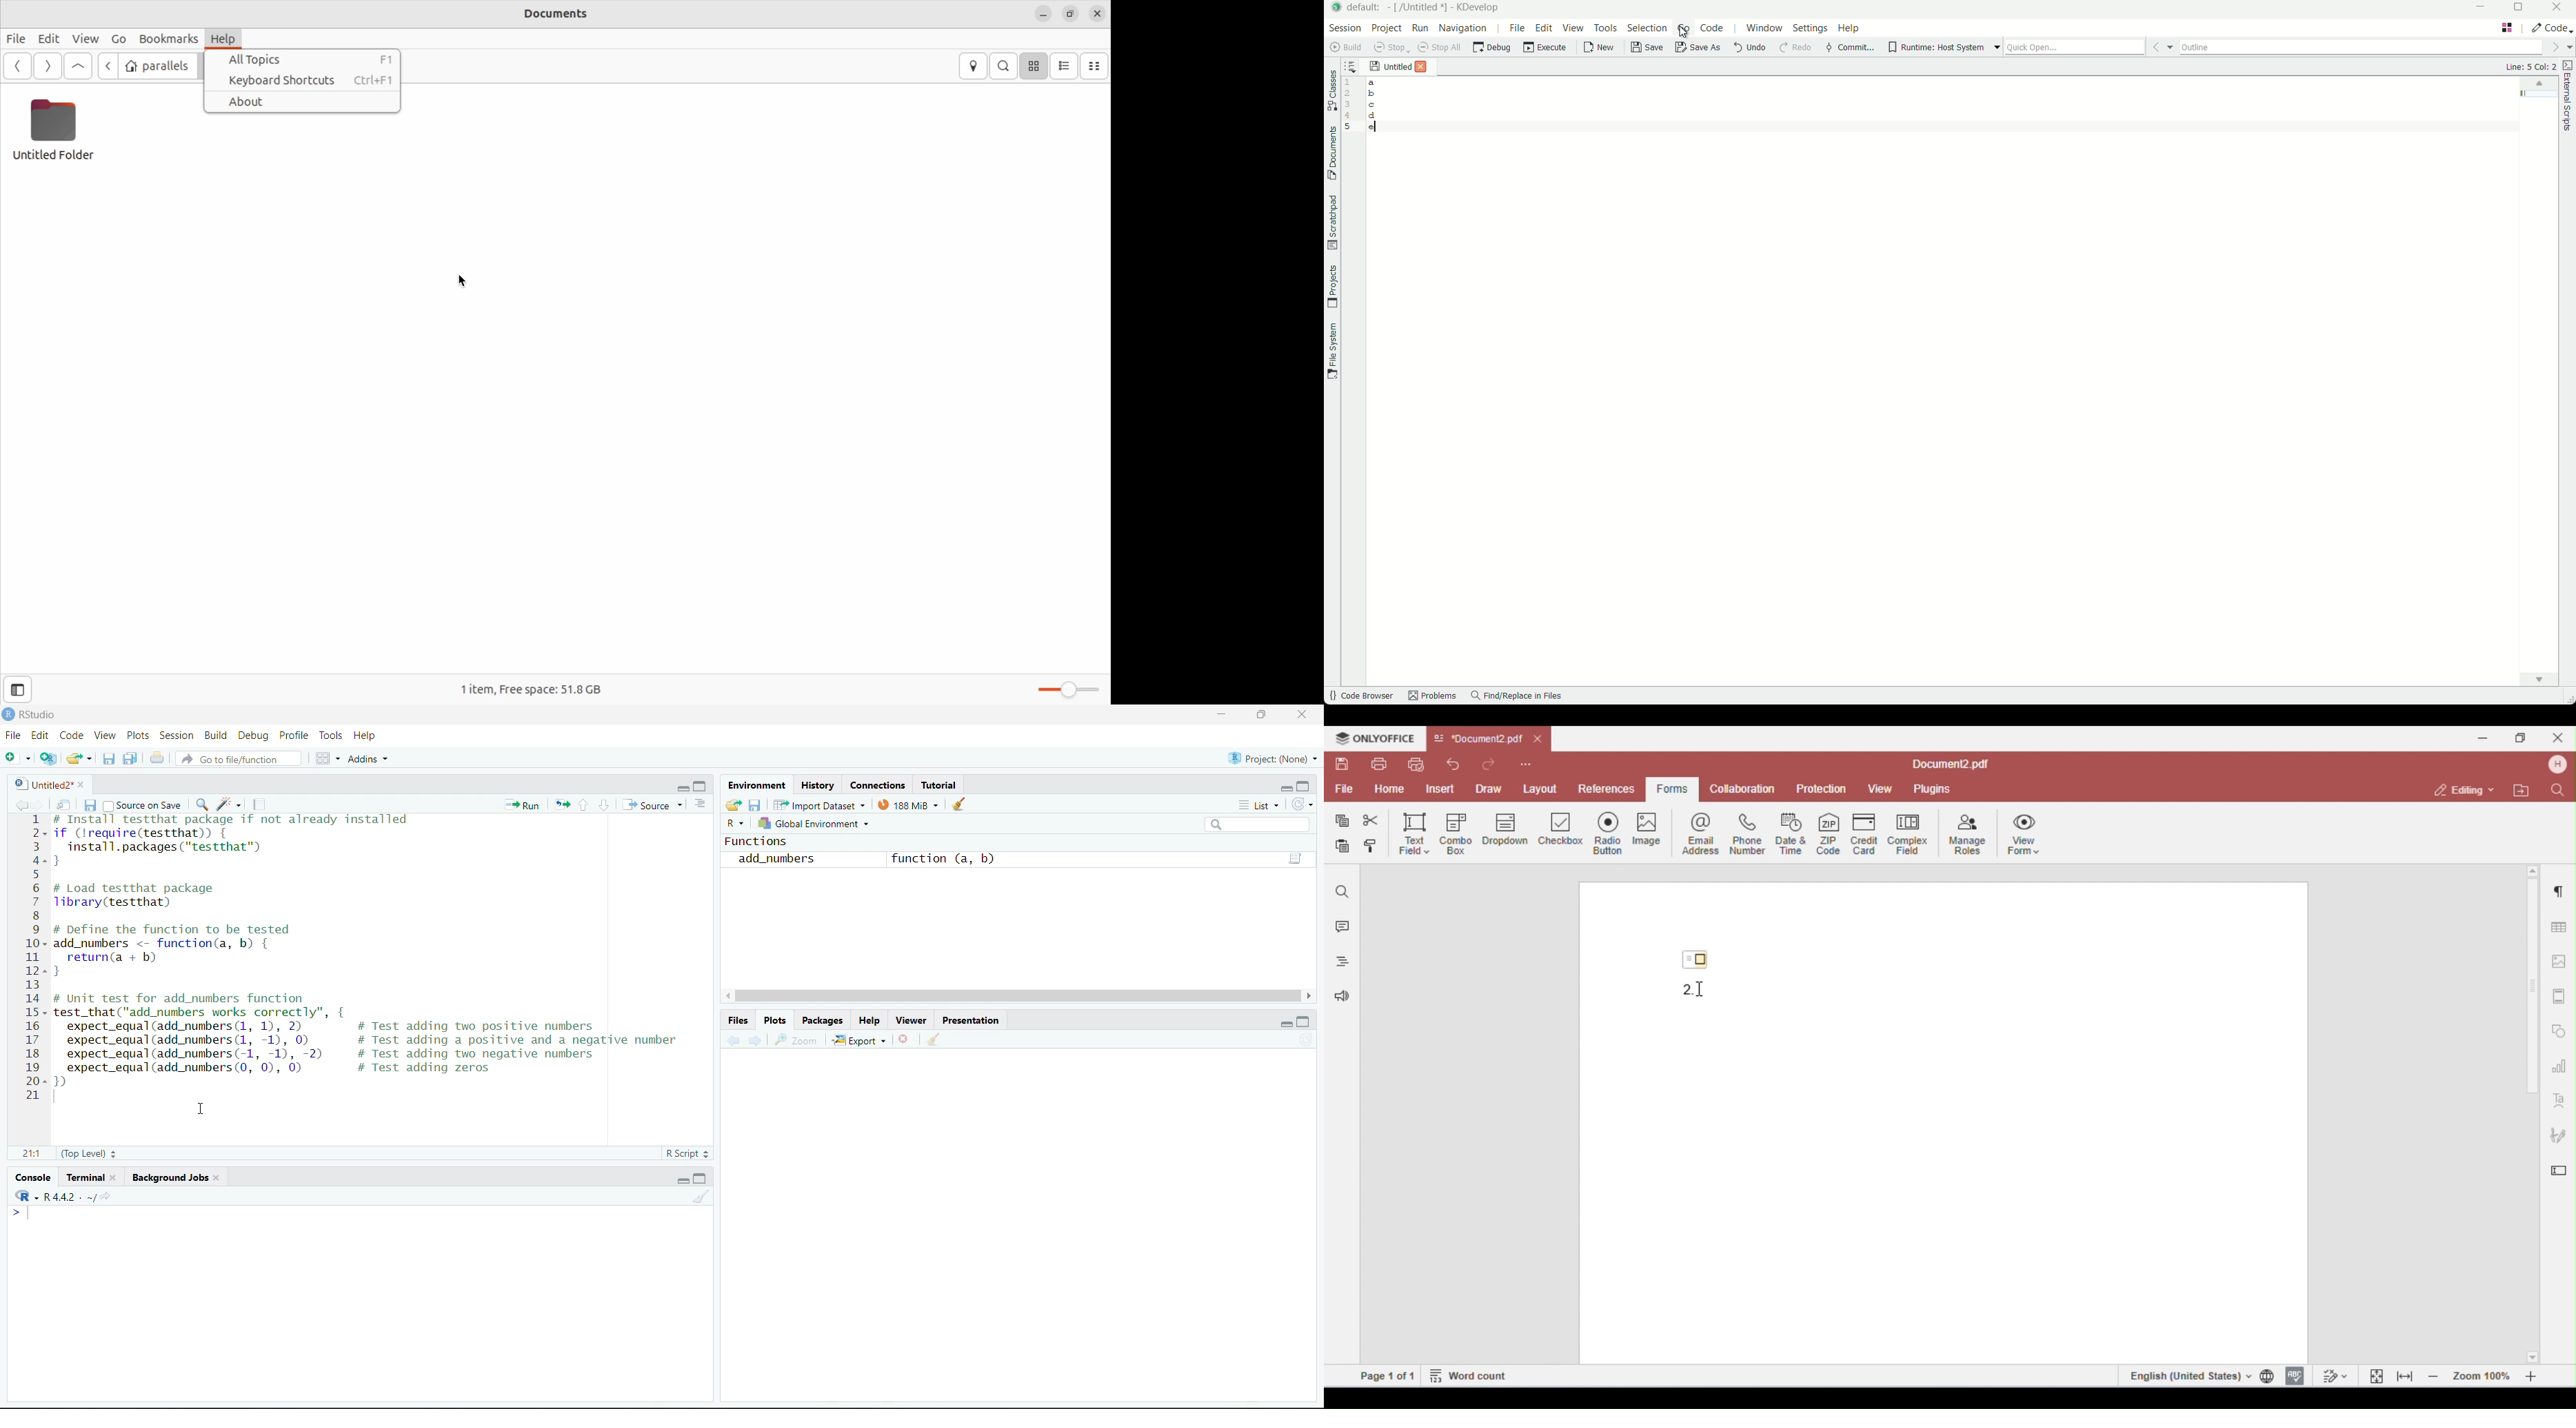 This screenshot has width=2576, height=1428. Describe the element at coordinates (108, 734) in the screenshot. I see `View` at that location.